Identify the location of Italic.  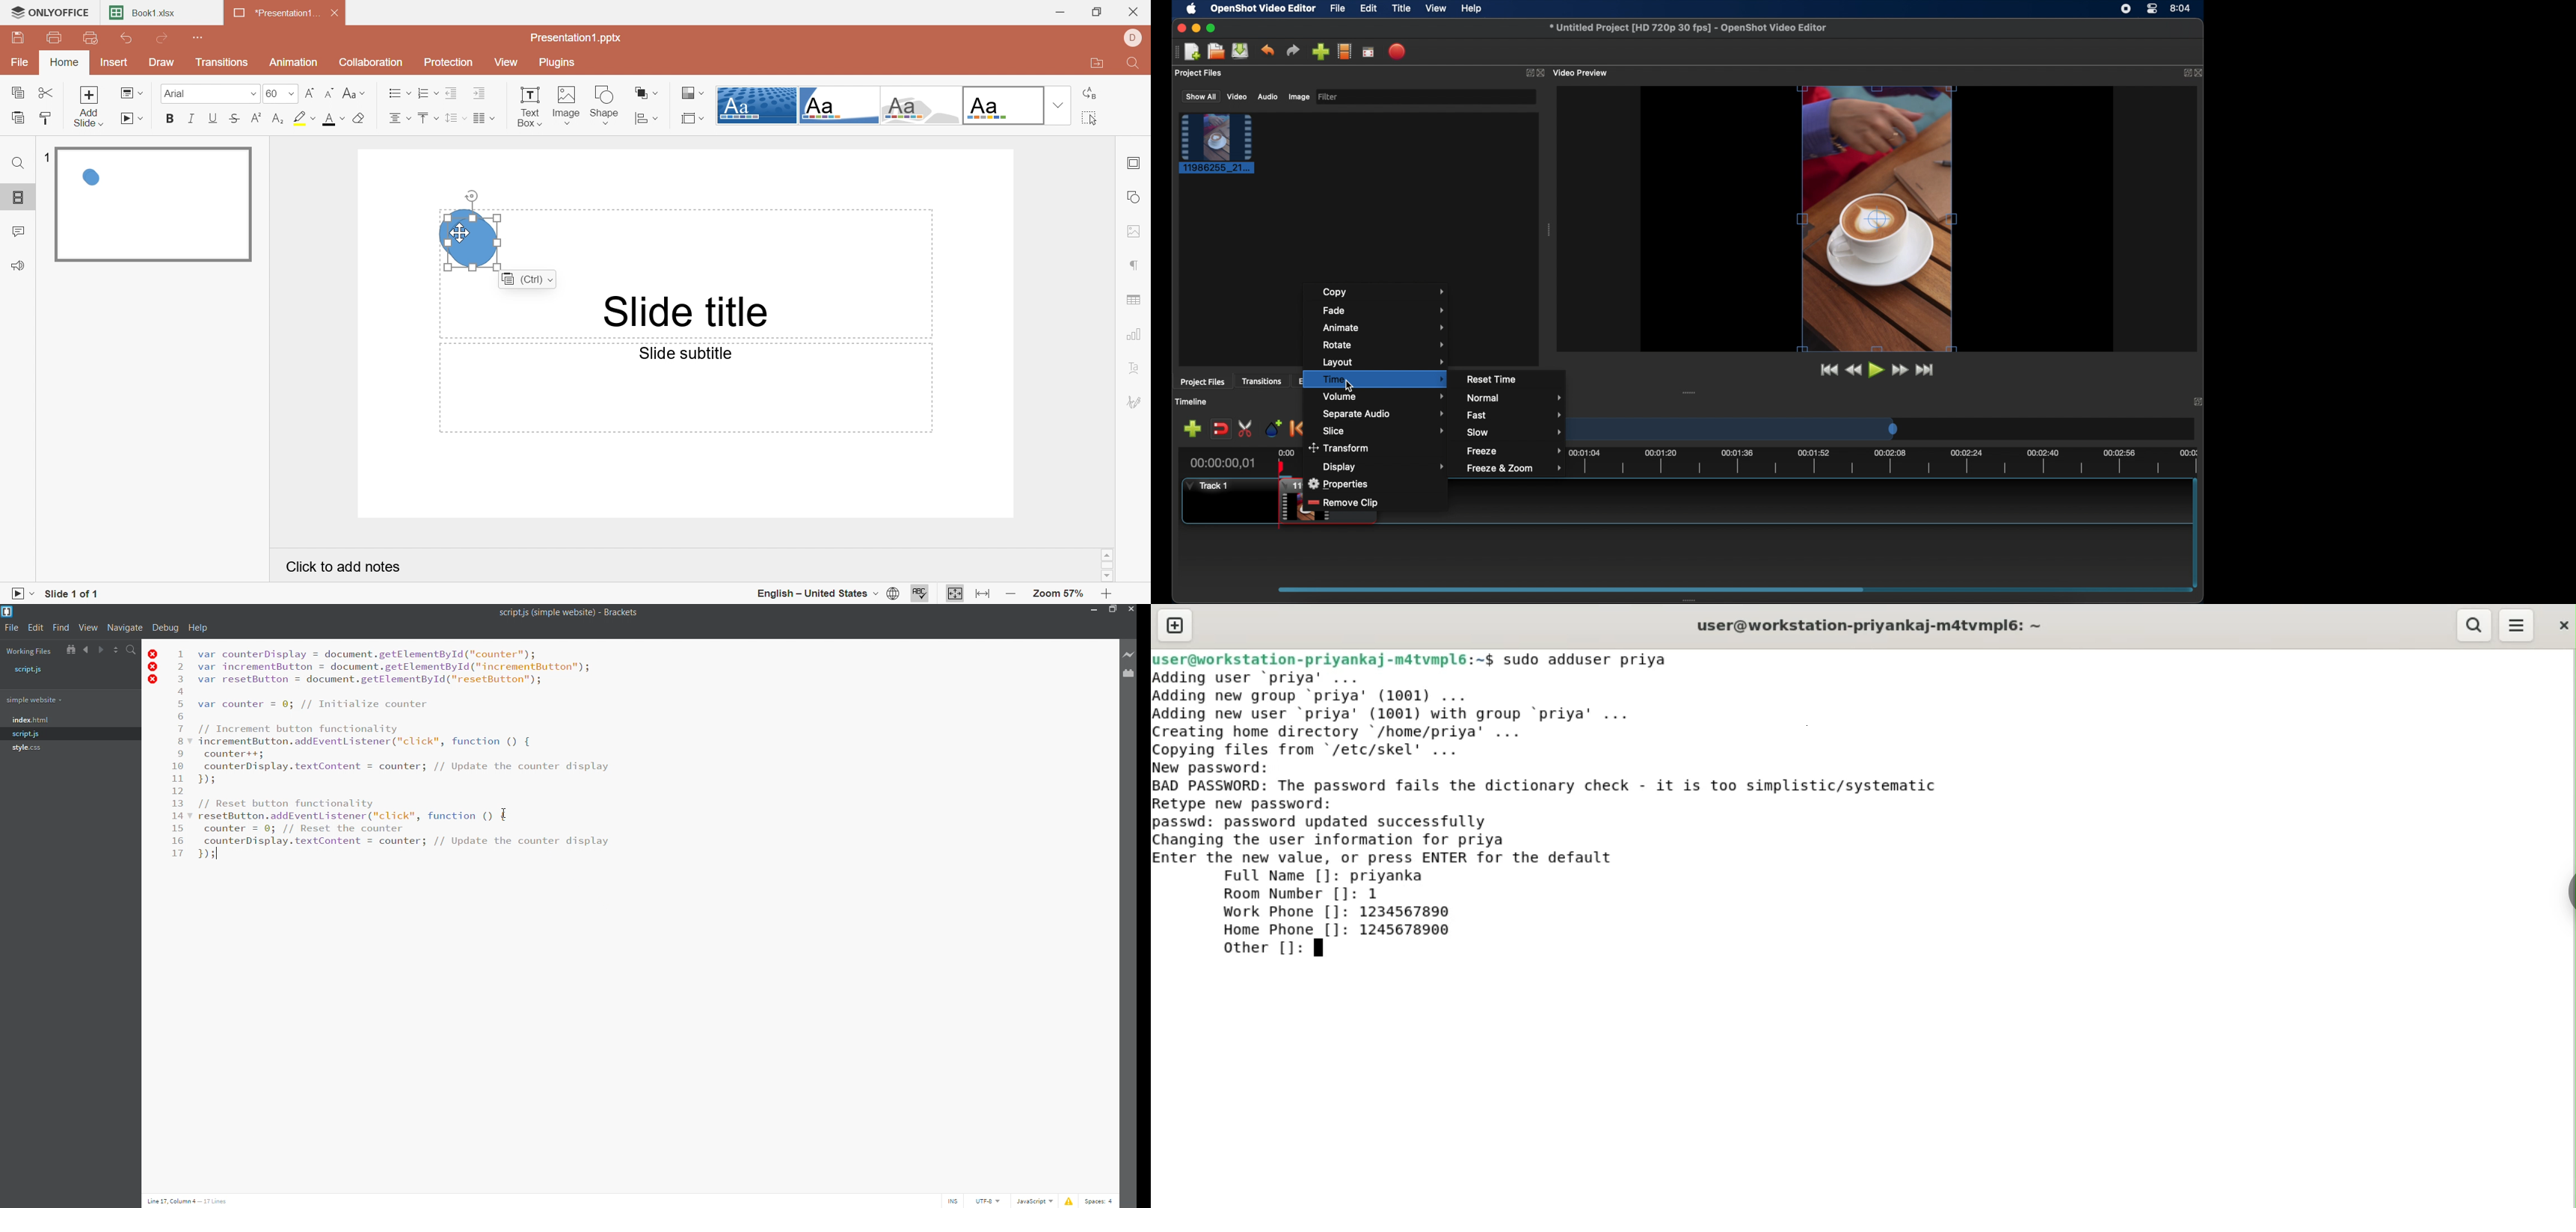
(192, 120).